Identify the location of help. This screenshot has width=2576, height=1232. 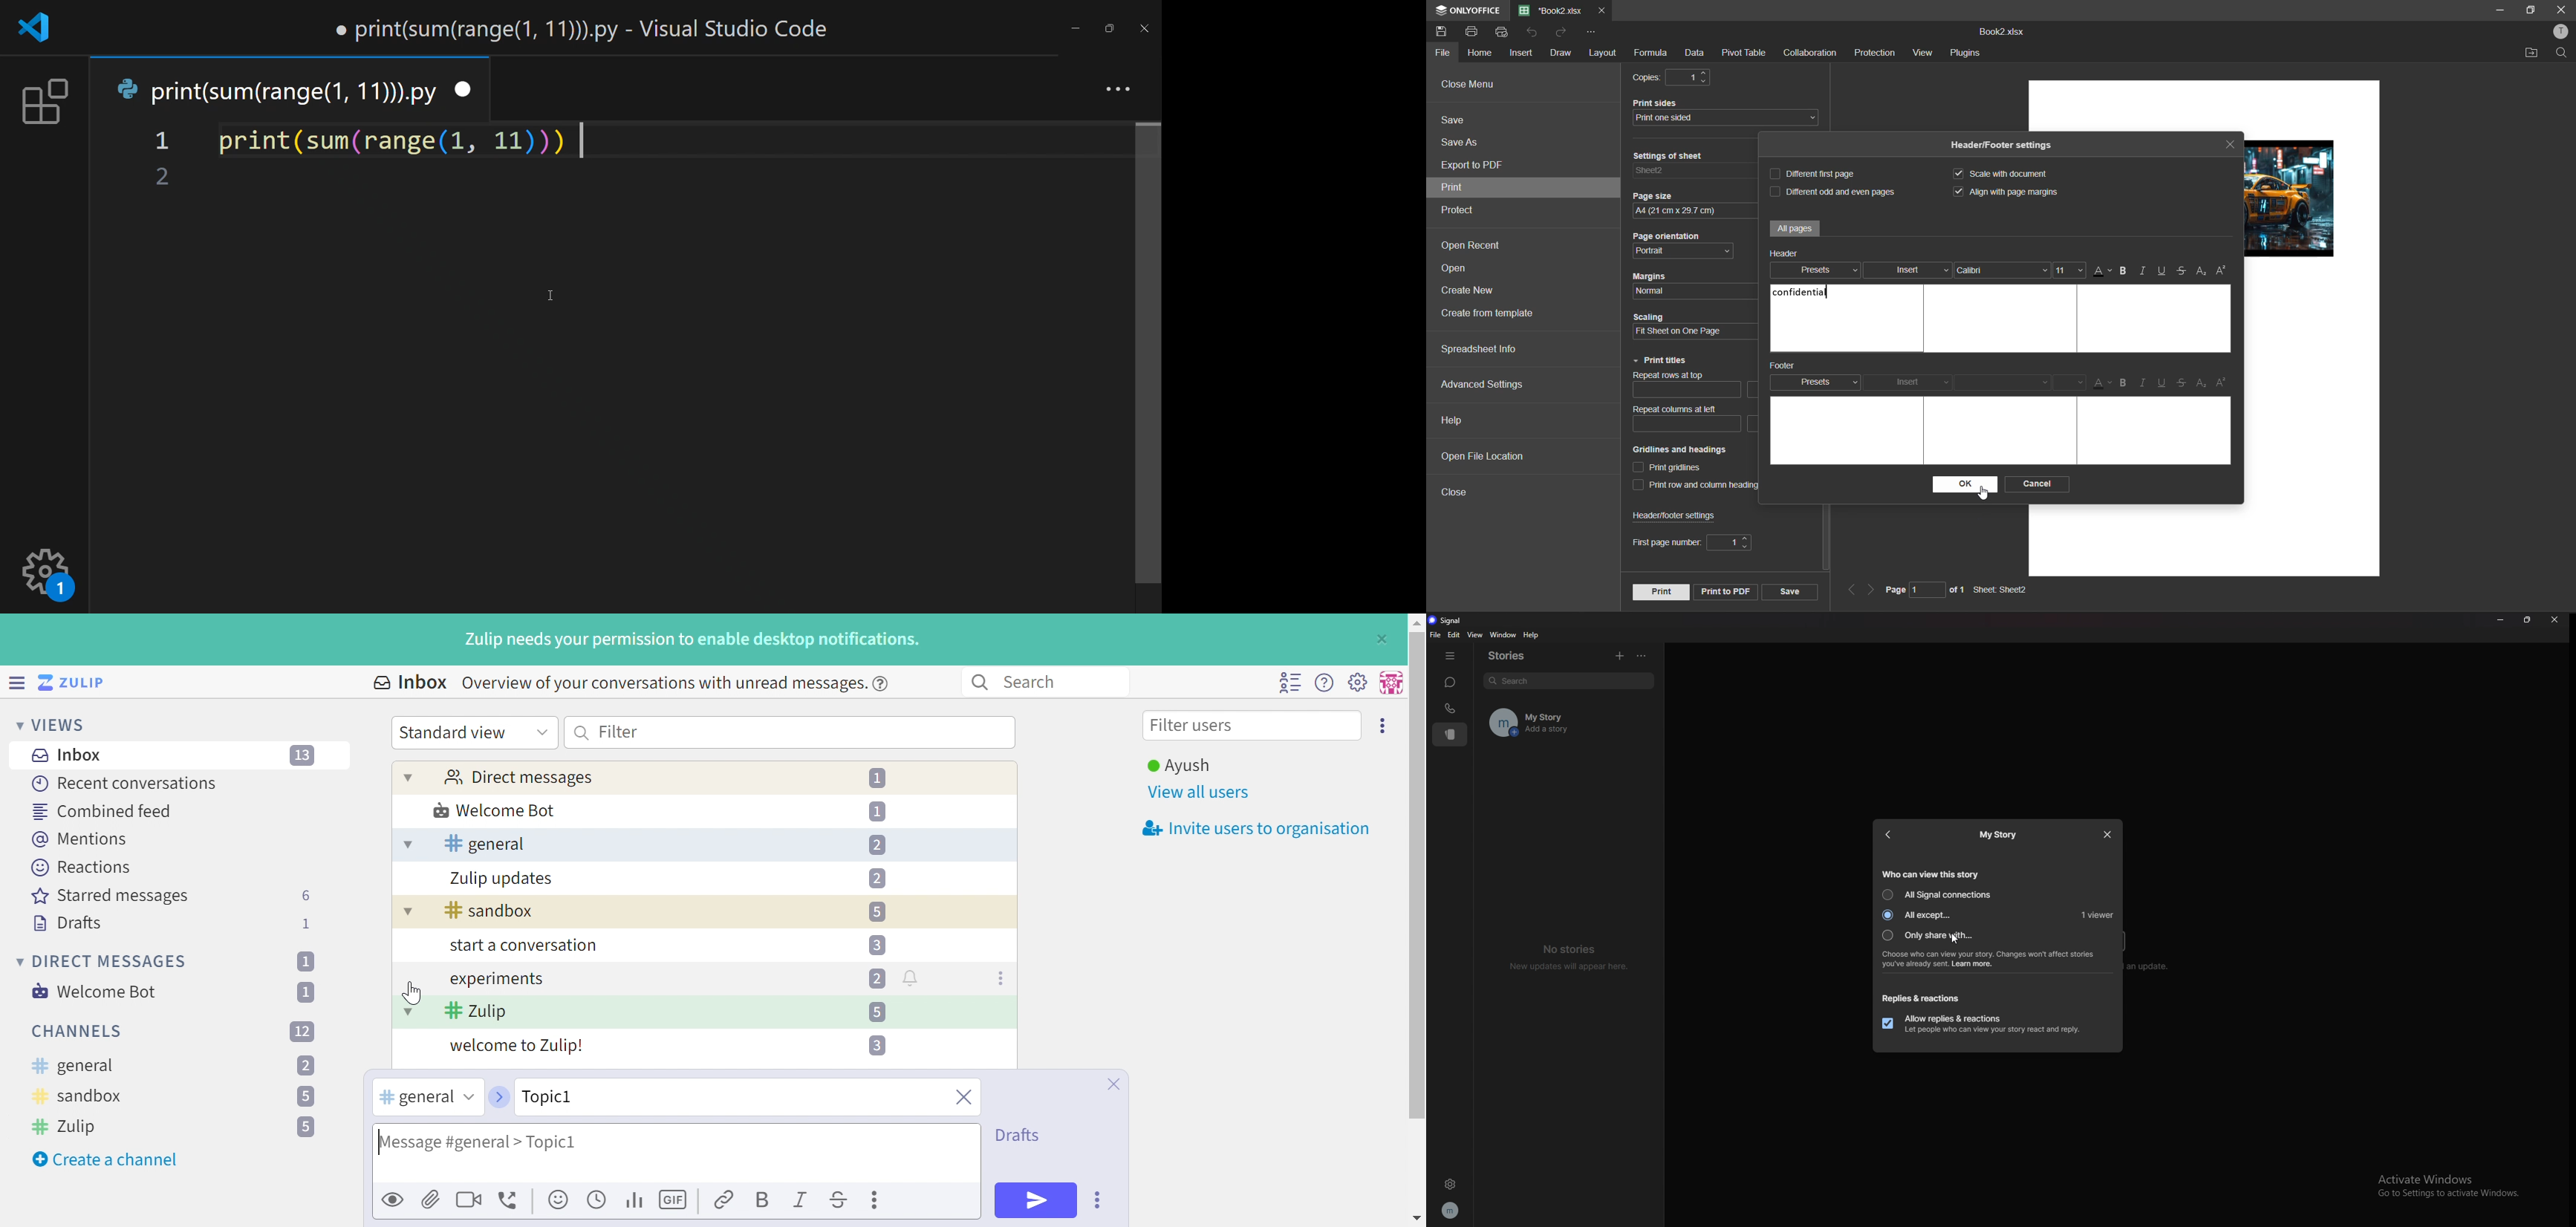
(1454, 419).